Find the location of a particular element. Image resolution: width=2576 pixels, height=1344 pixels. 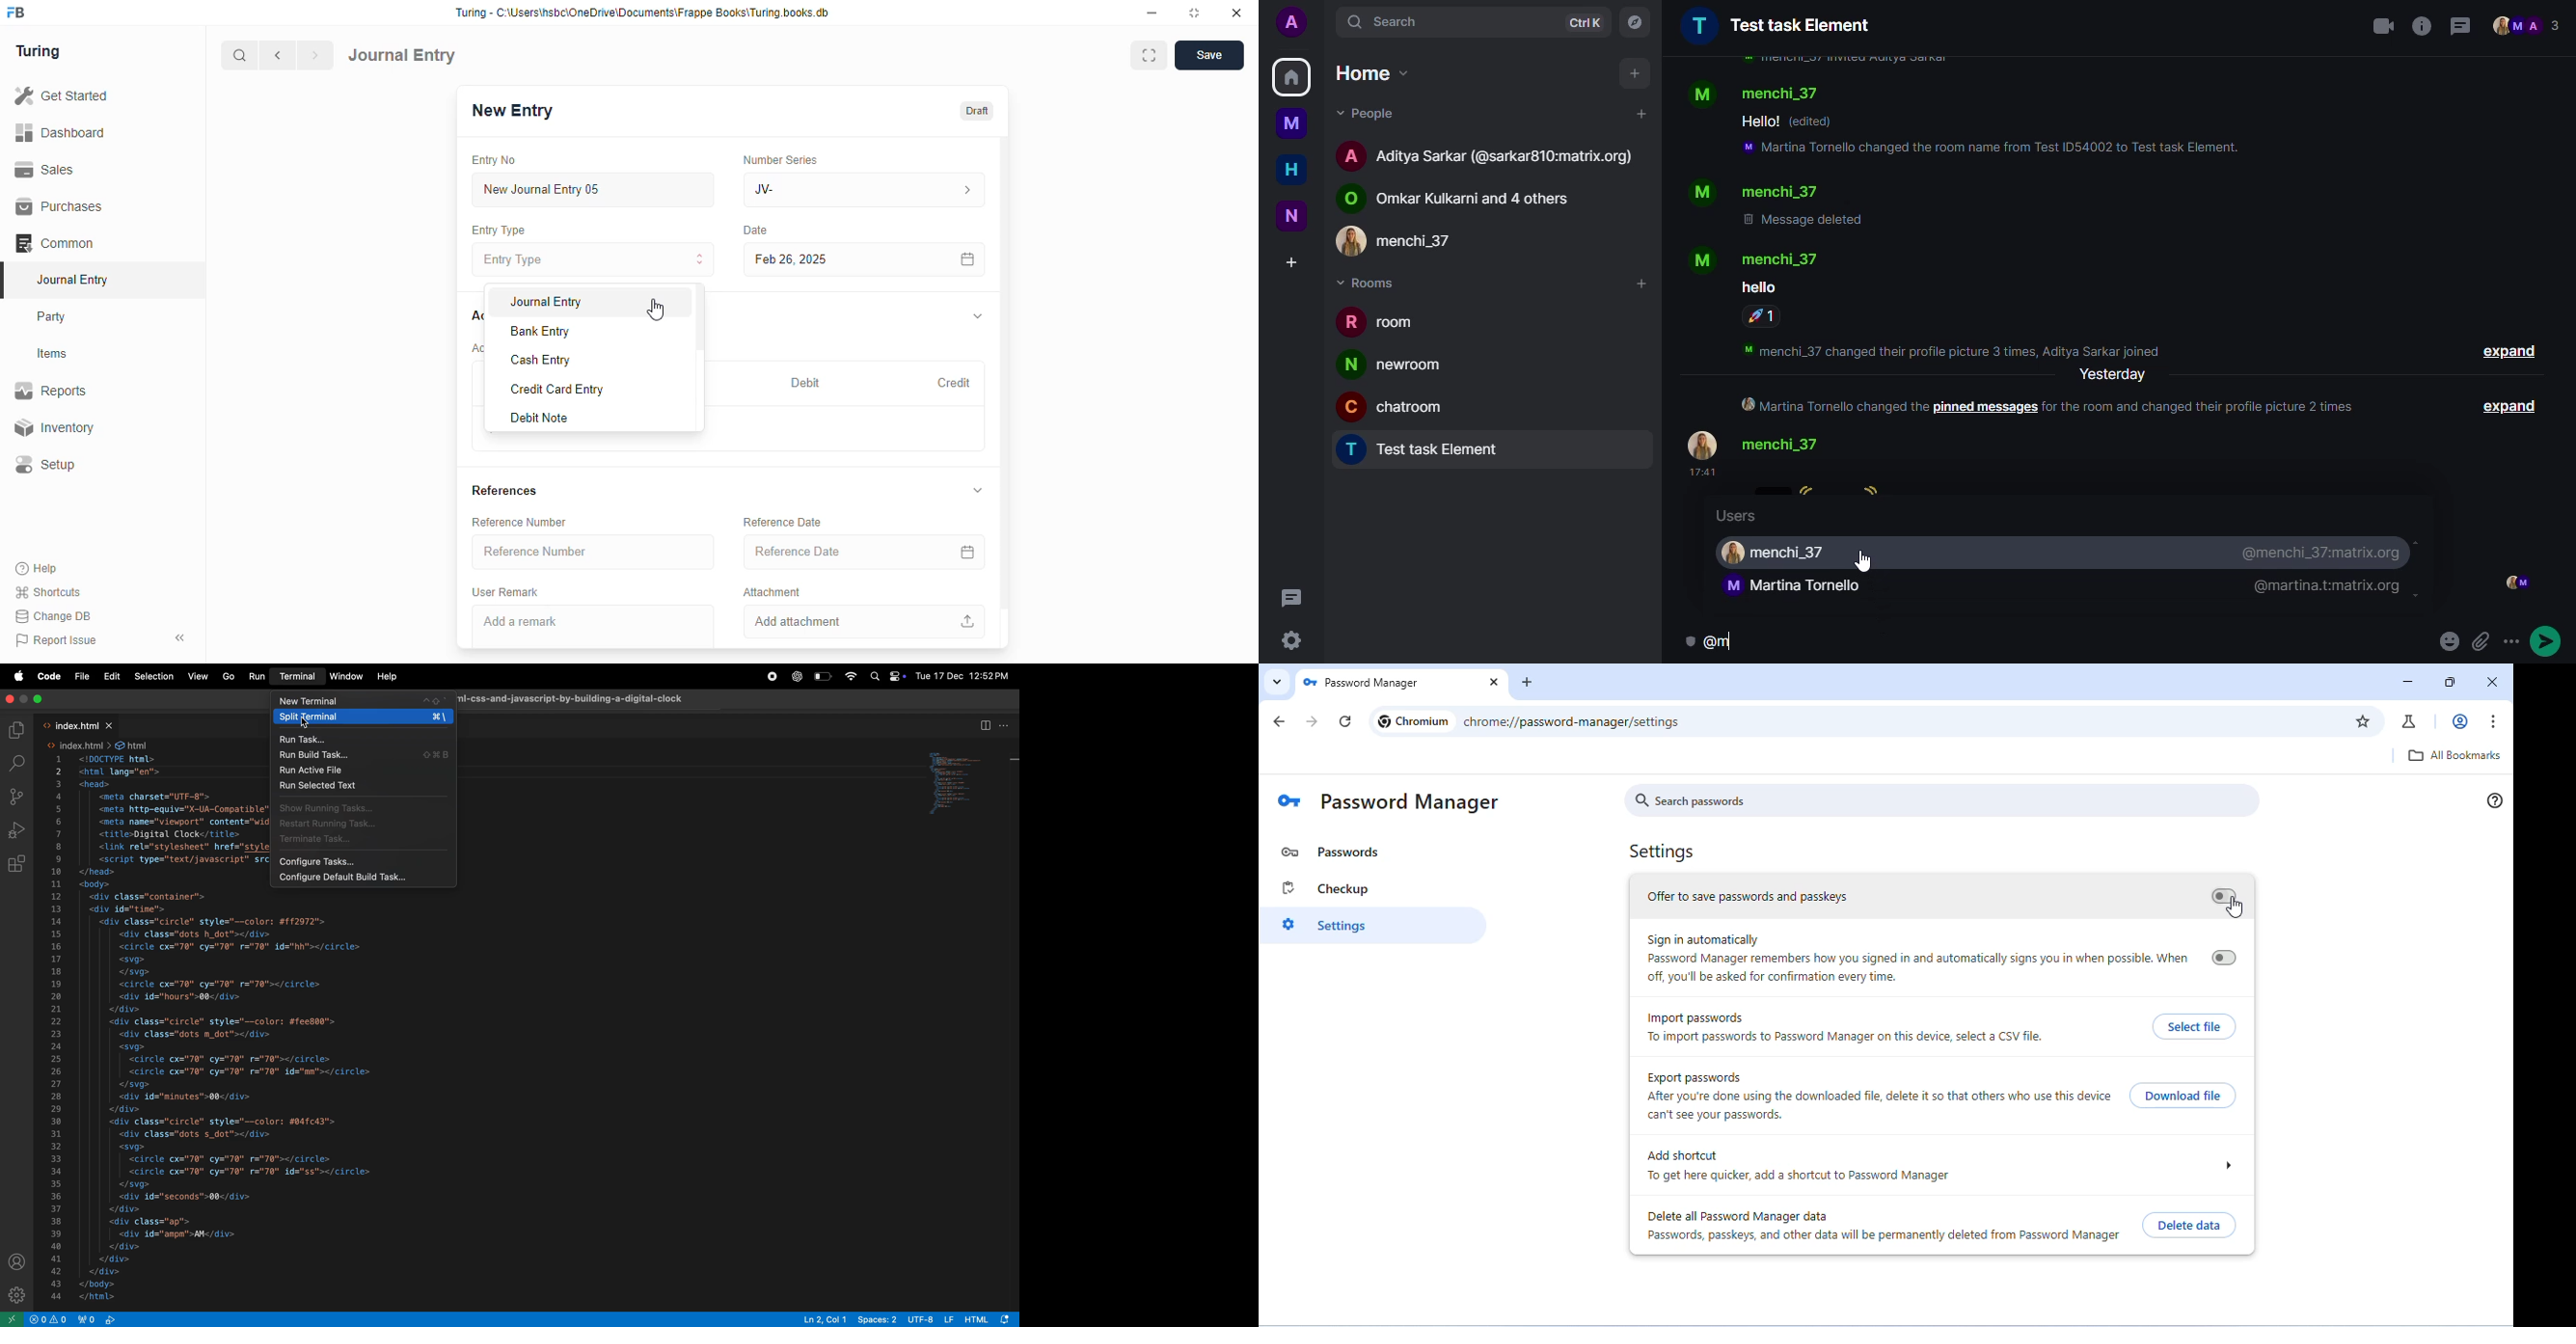

reference number is located at coordinates (519, 523).